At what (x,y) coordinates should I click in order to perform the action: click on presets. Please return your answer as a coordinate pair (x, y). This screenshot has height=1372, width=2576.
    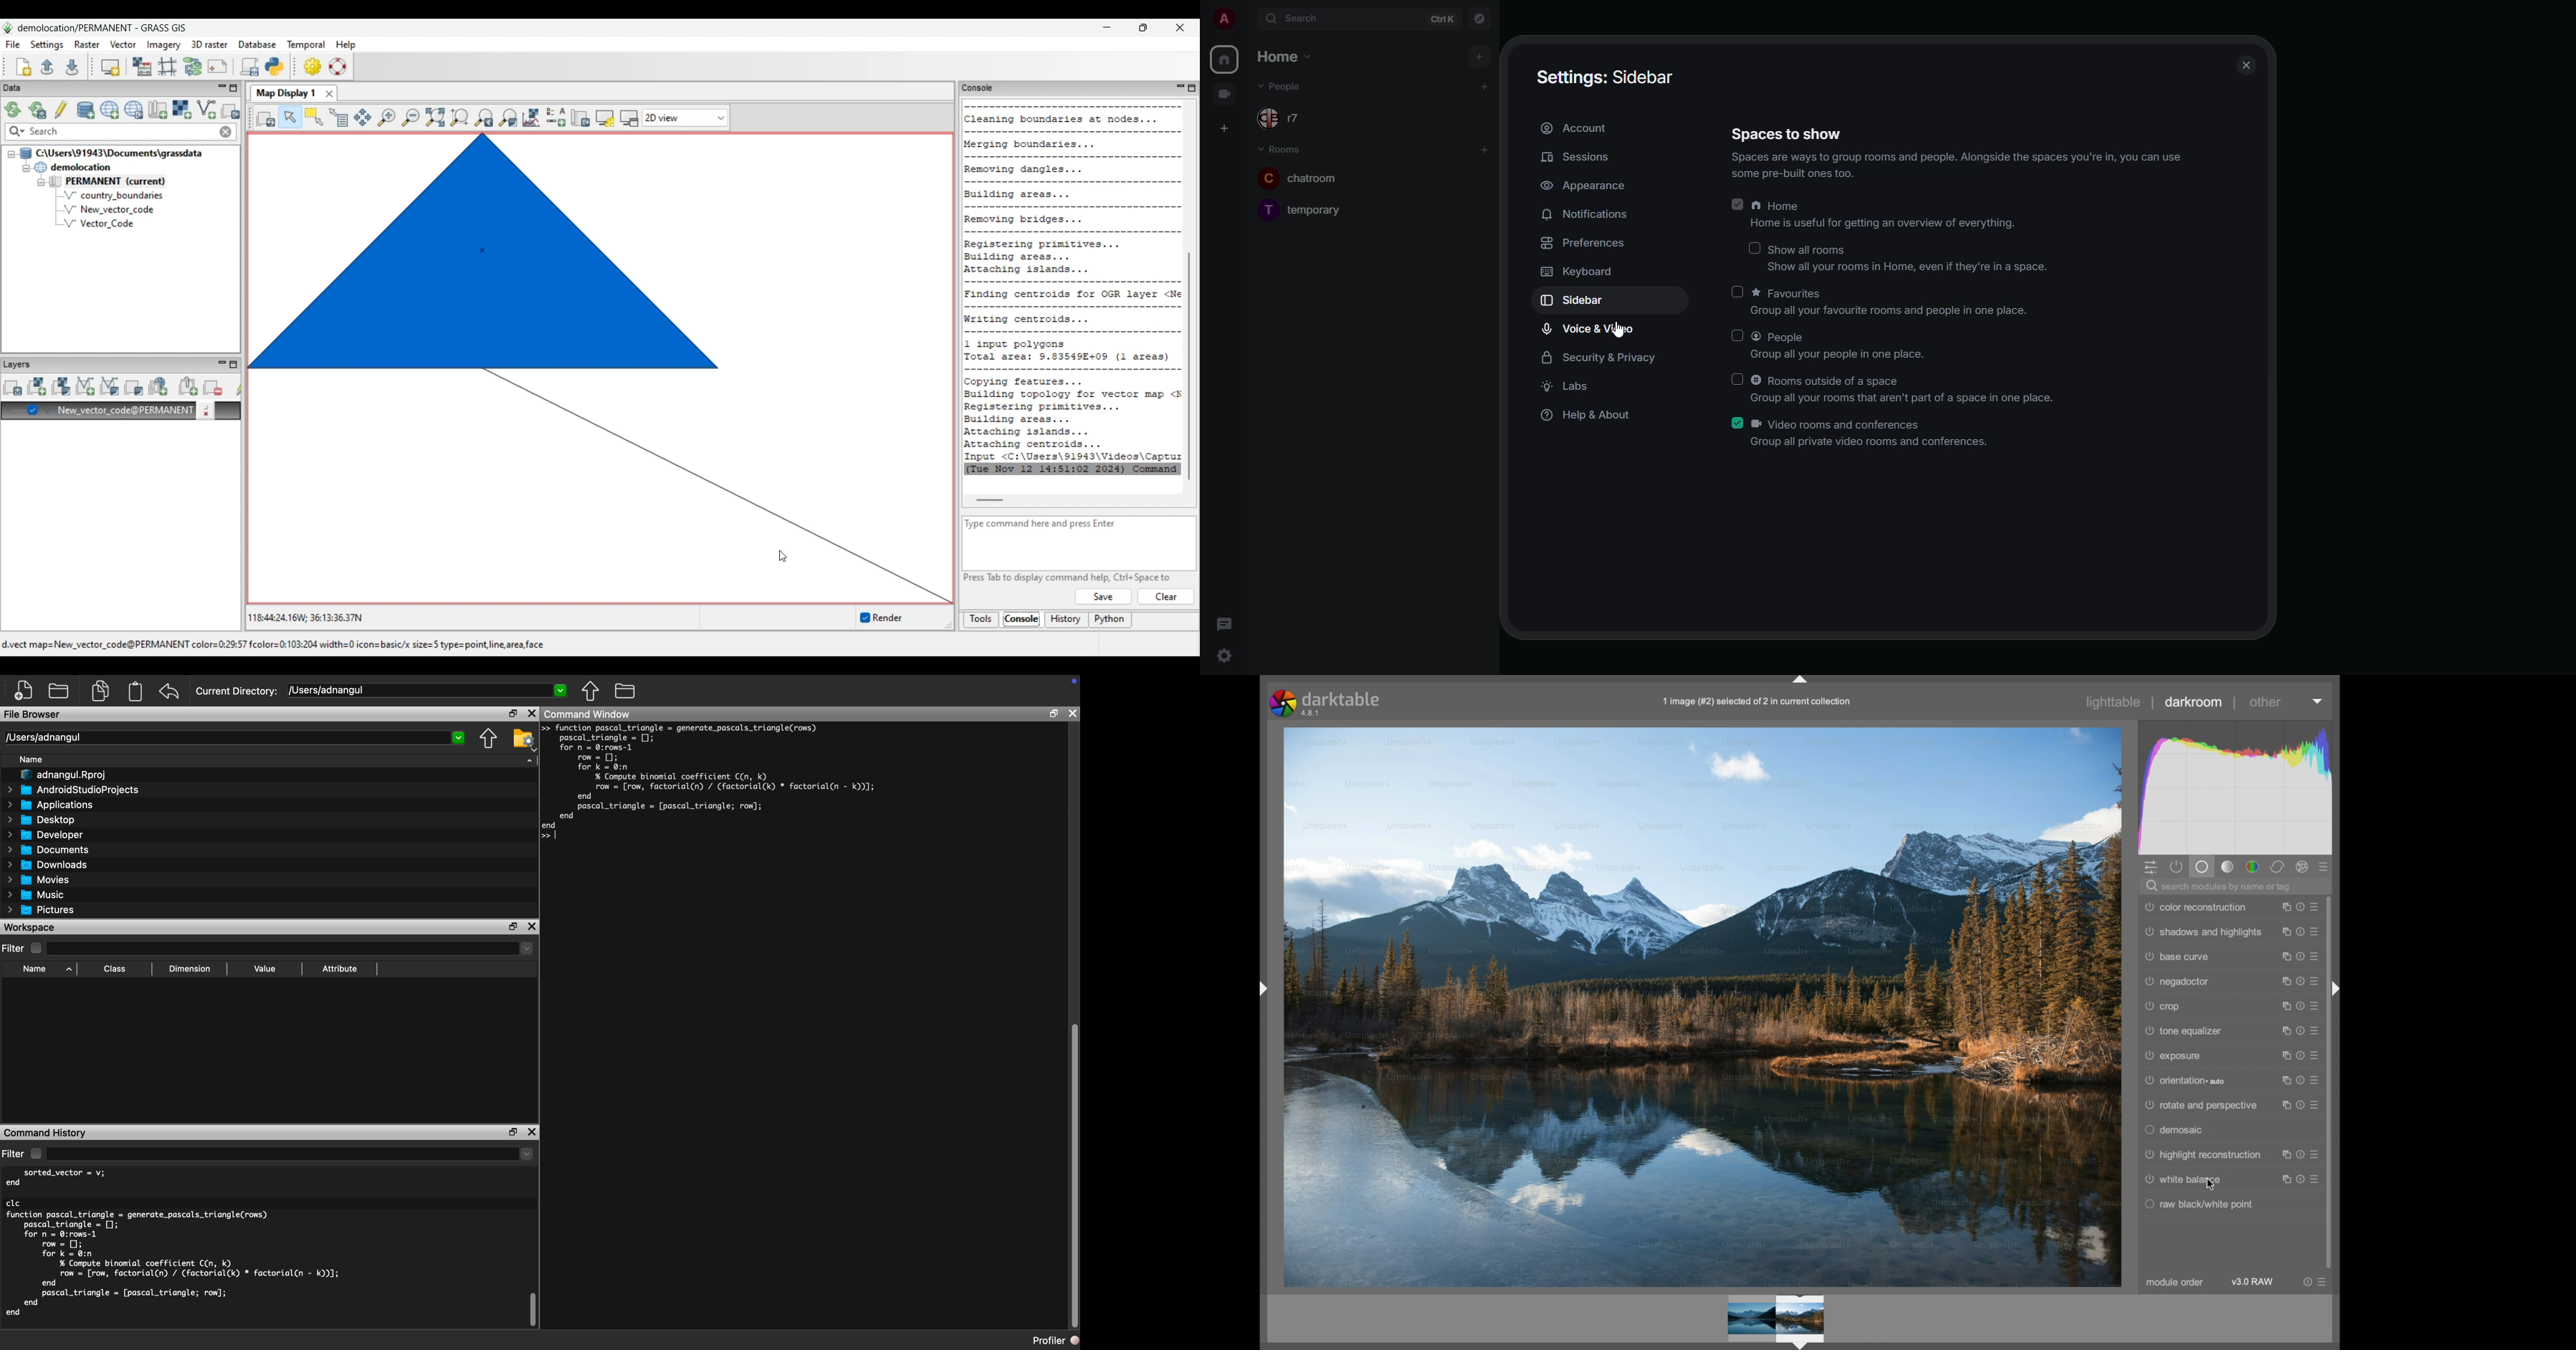
    Looking at the image, I should click on (2318, 907).